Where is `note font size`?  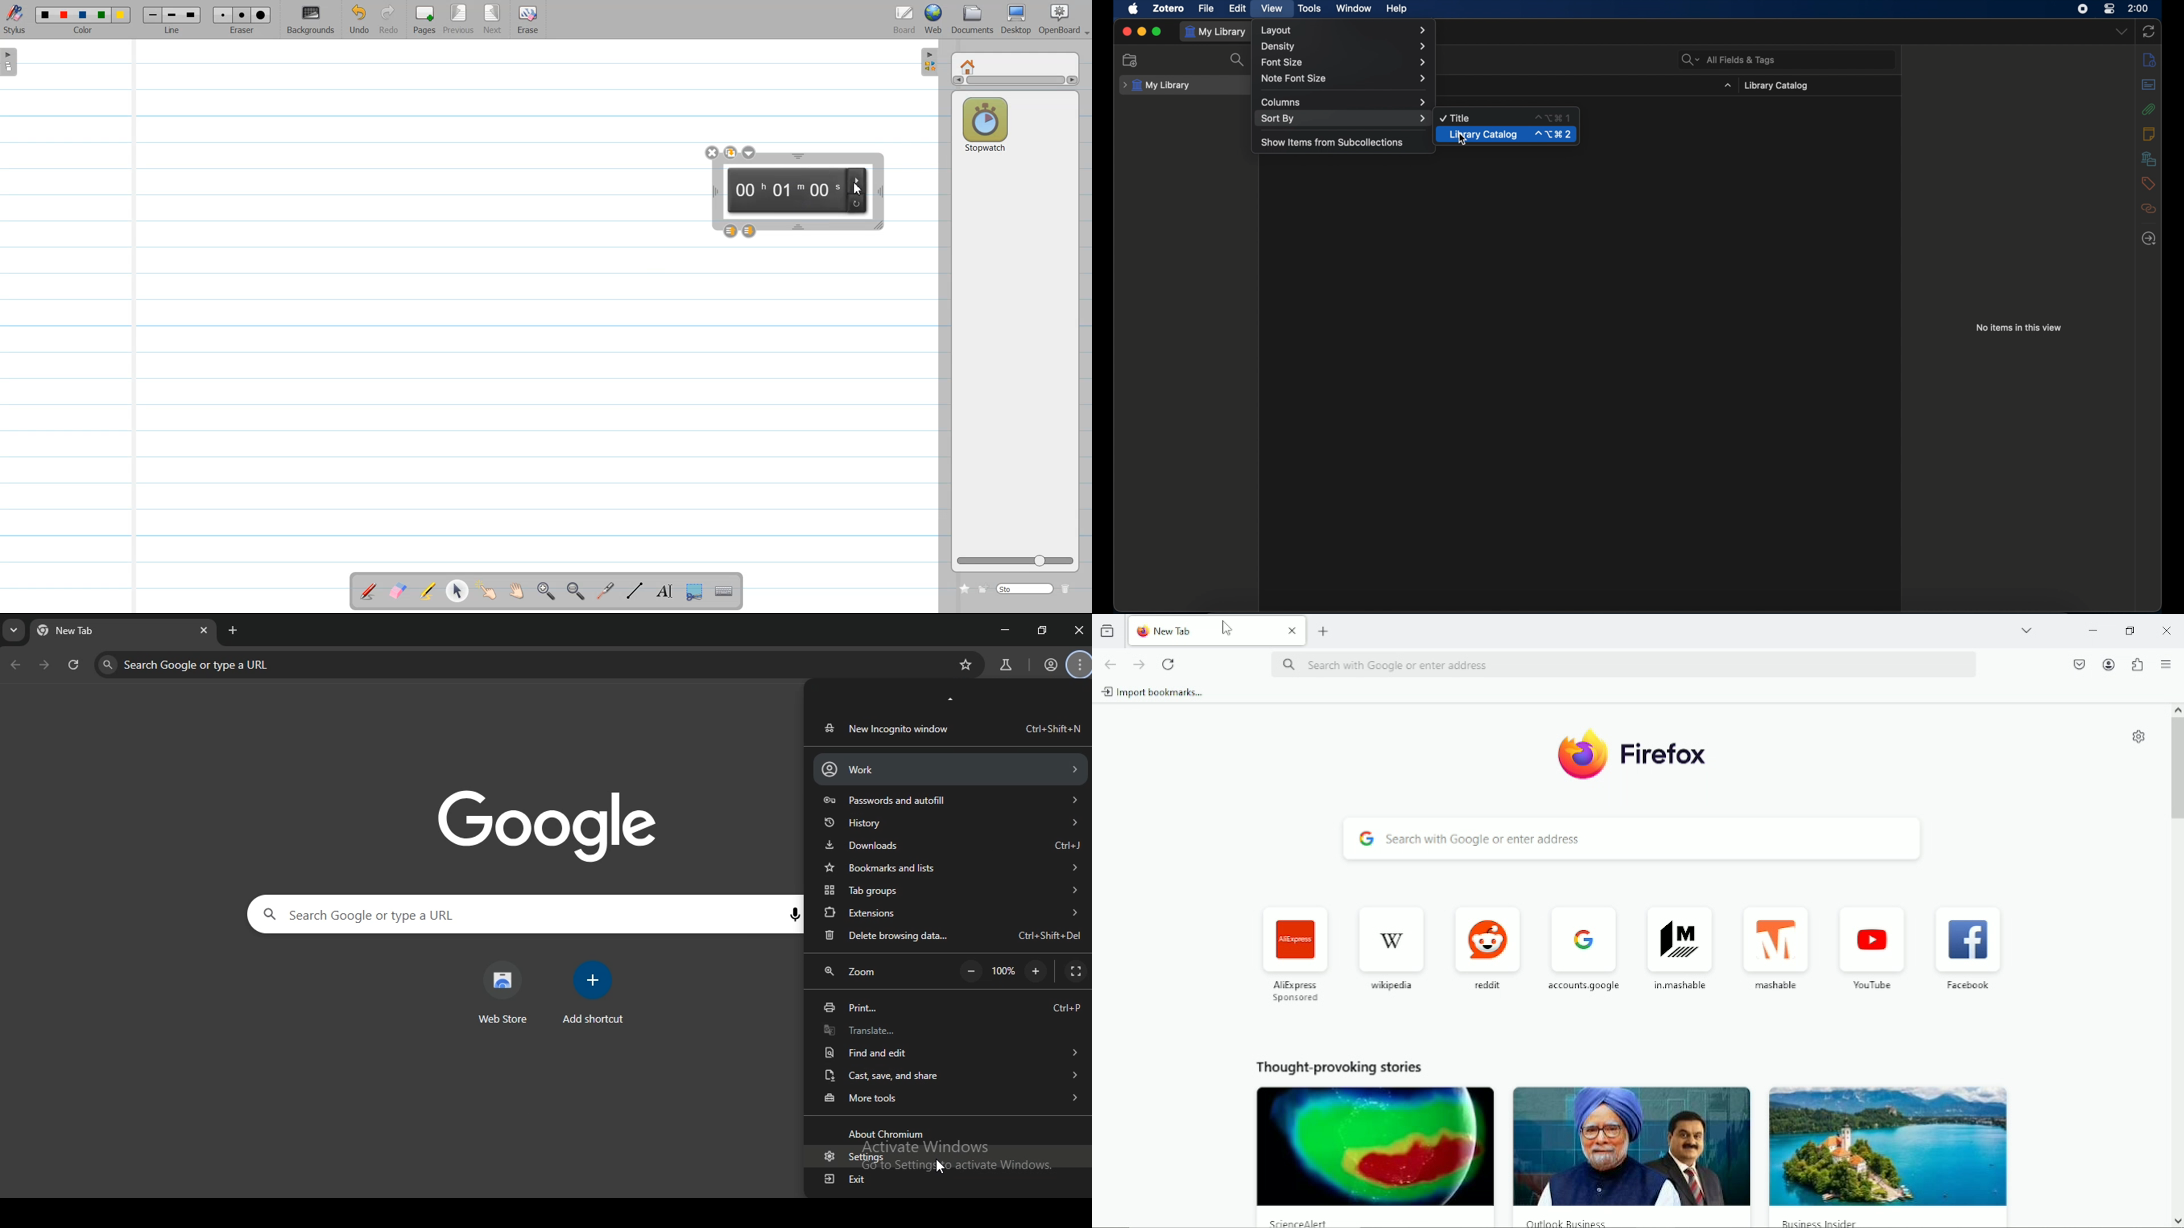 note font size is located at coordinates (1346, 79).